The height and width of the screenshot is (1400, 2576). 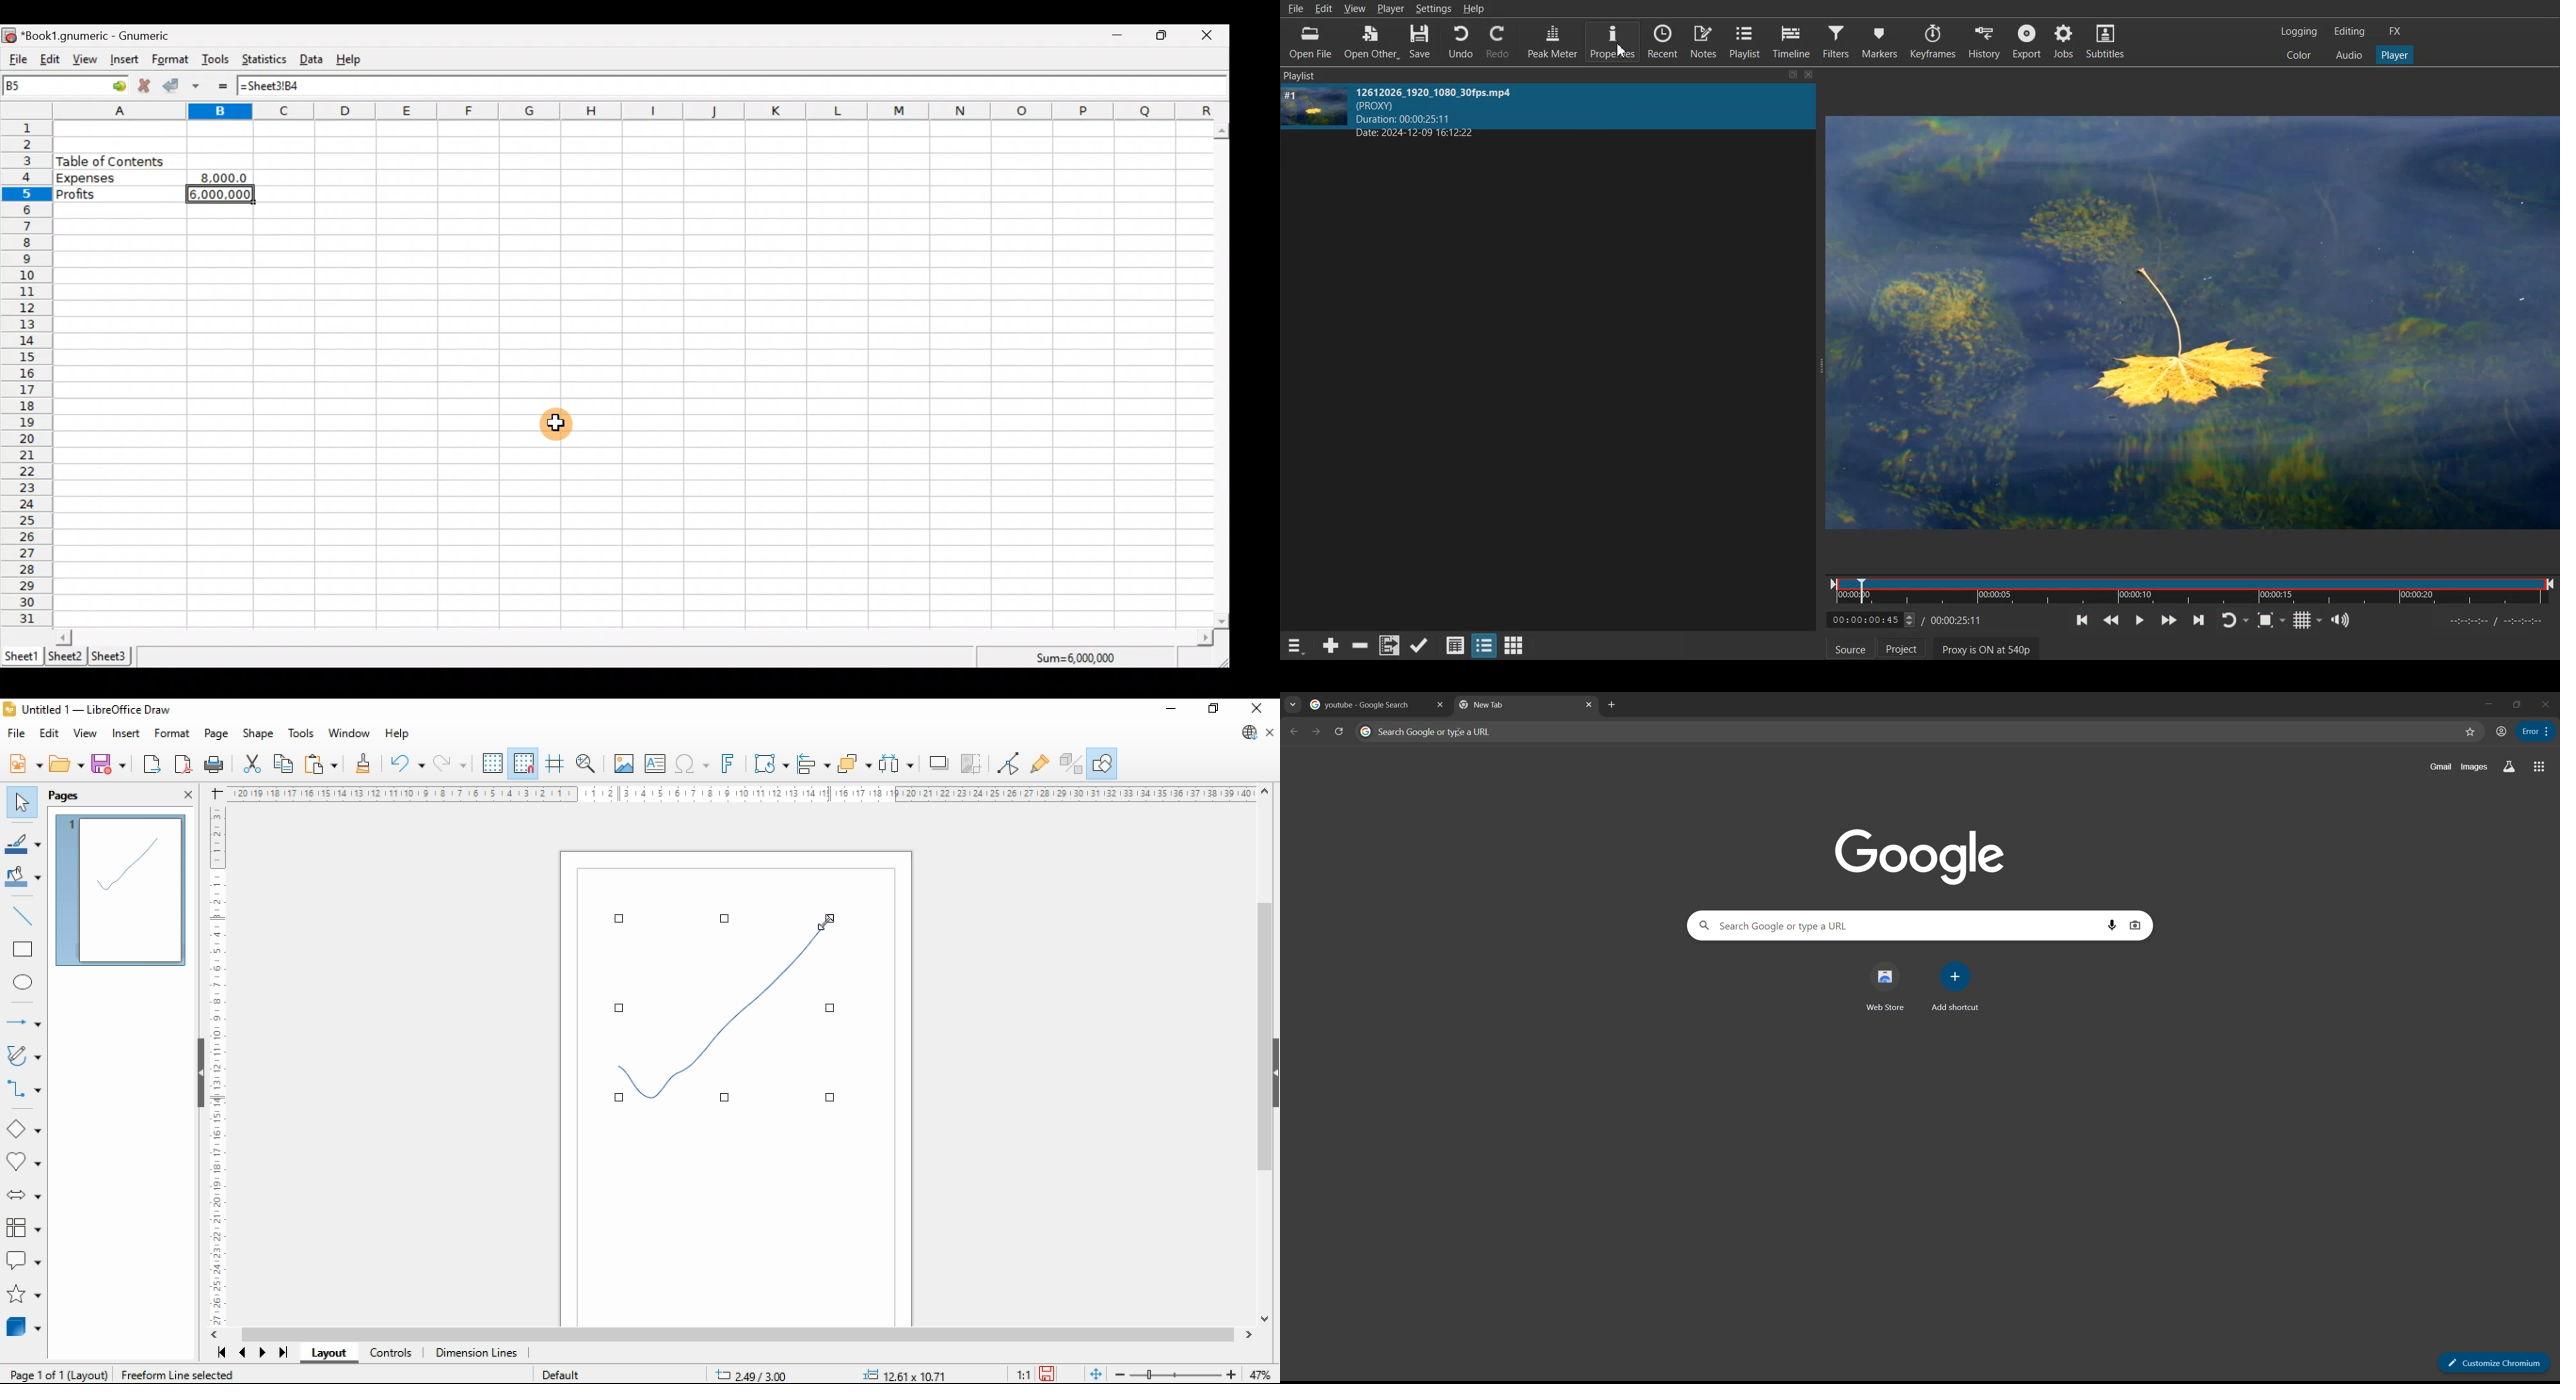 What do you see at coordinates (267, 61) in the screenshot?
I see `Statistics` at bounding box center [267, 61].